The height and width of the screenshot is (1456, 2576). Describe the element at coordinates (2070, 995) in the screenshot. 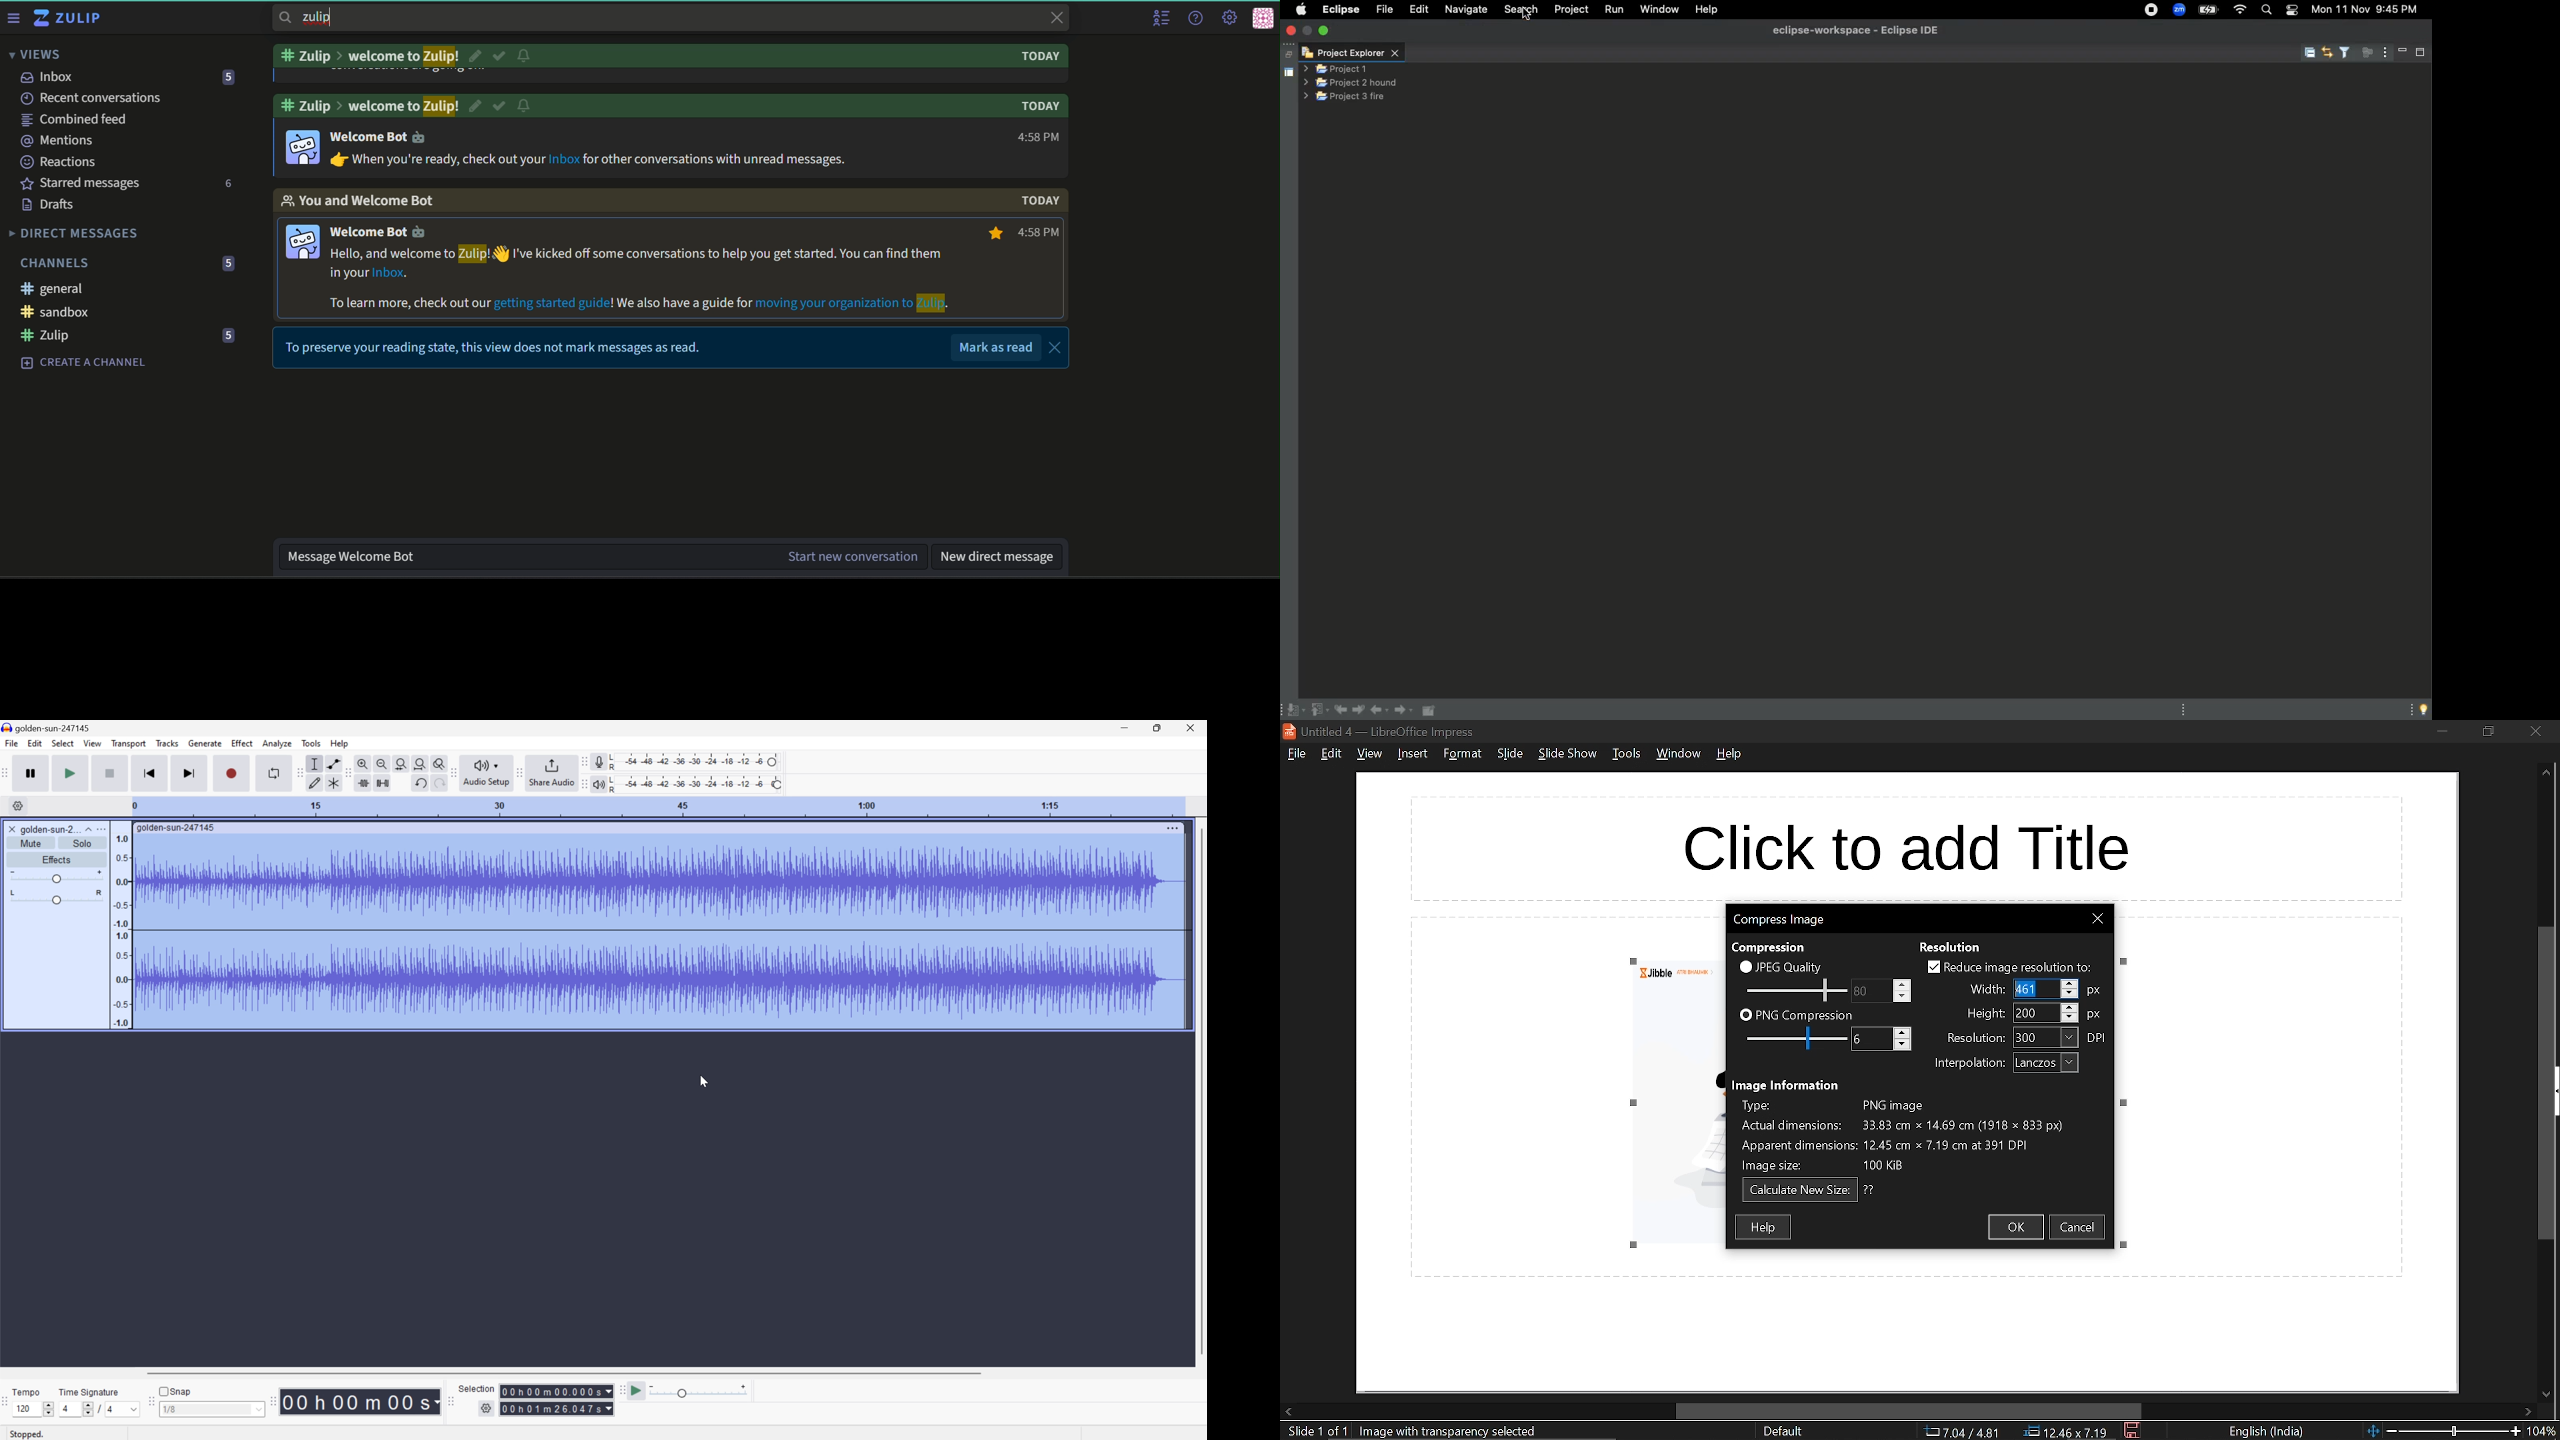

I see `Decrease ` at that location.